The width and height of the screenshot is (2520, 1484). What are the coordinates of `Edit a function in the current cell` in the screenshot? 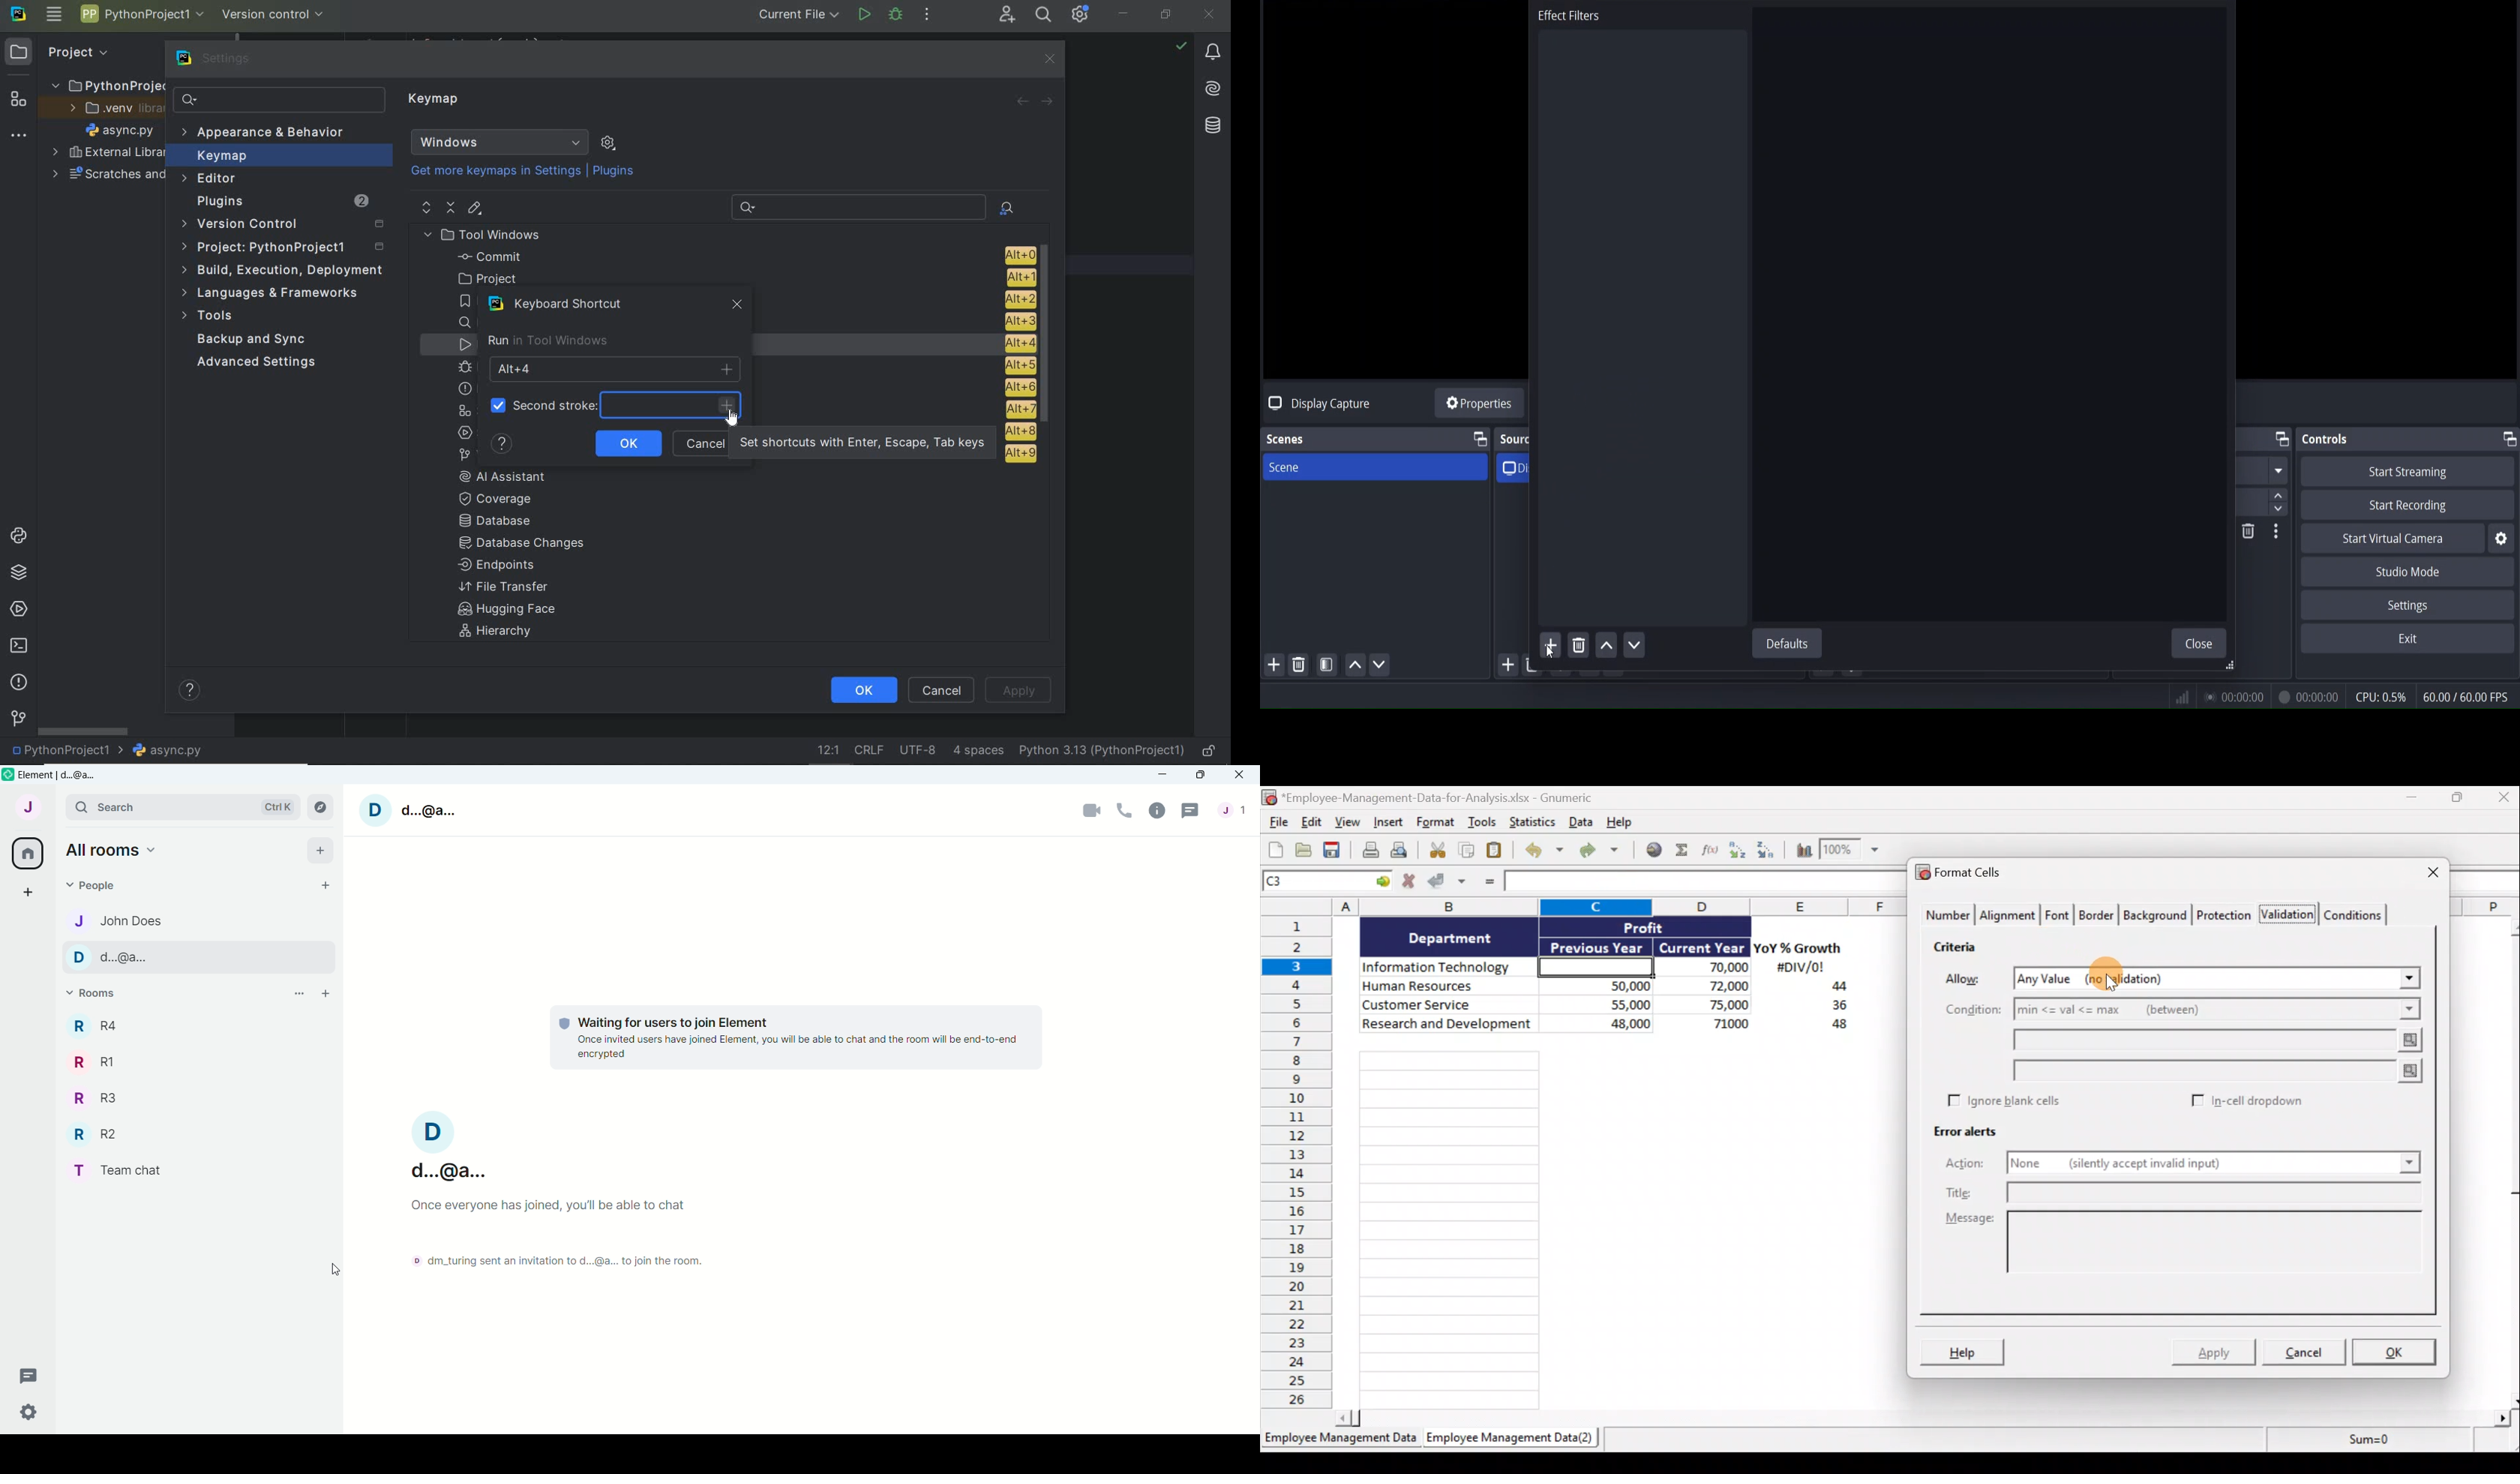 It's located at (1711, 849).